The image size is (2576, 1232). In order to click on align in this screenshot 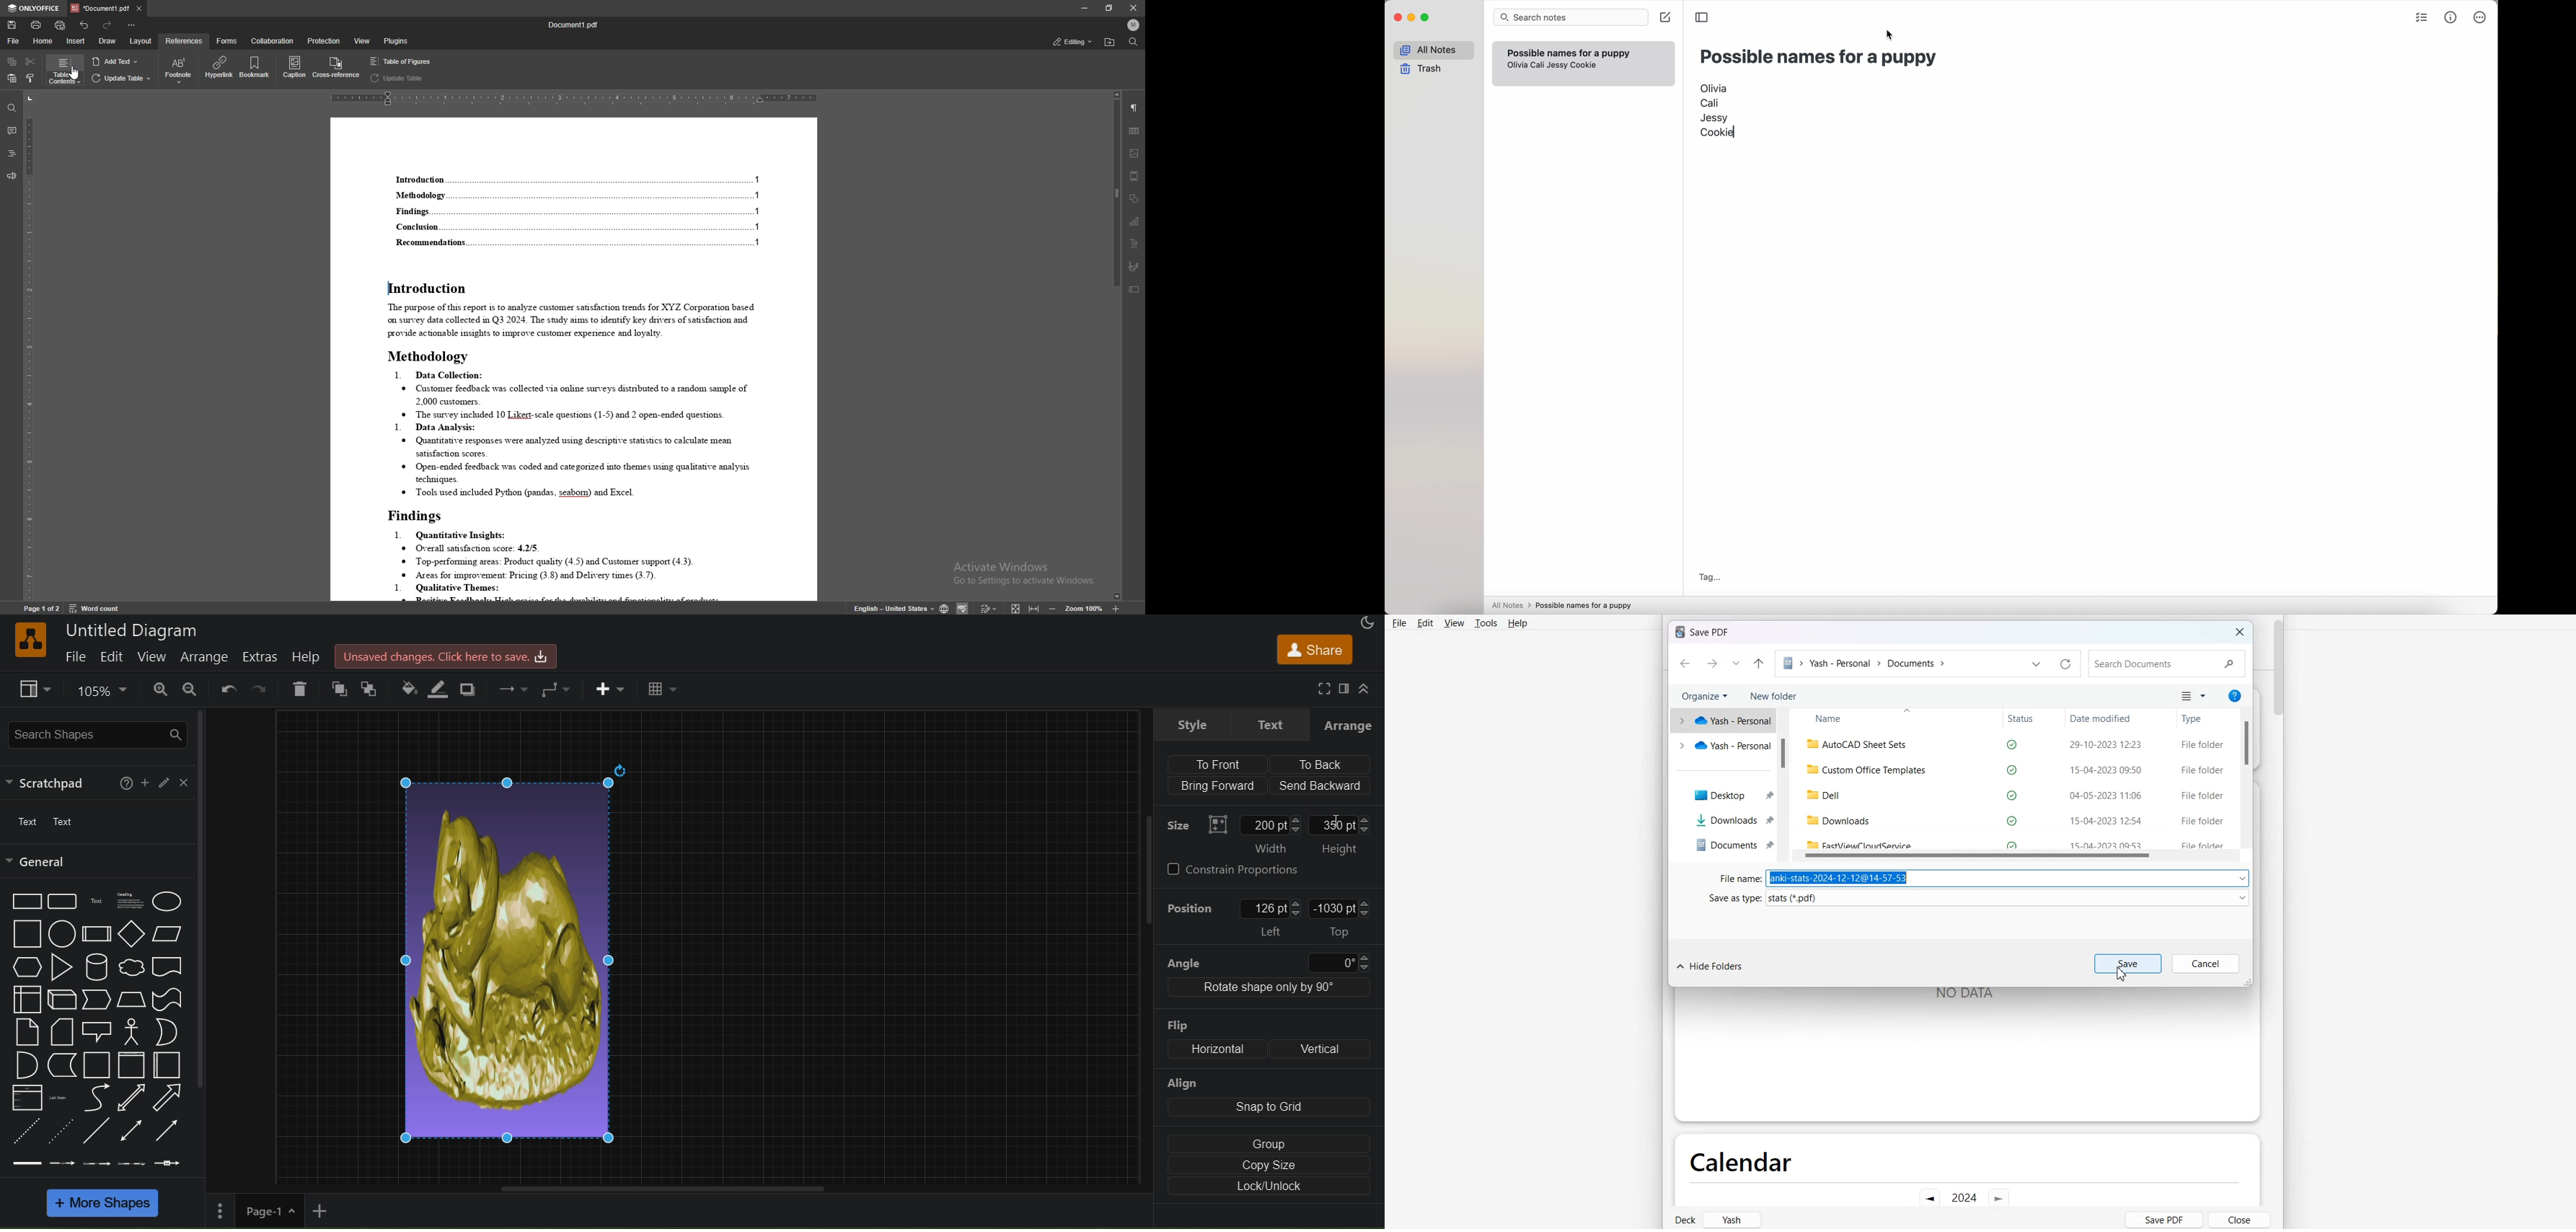, I will do `click(1265, 1110)`.